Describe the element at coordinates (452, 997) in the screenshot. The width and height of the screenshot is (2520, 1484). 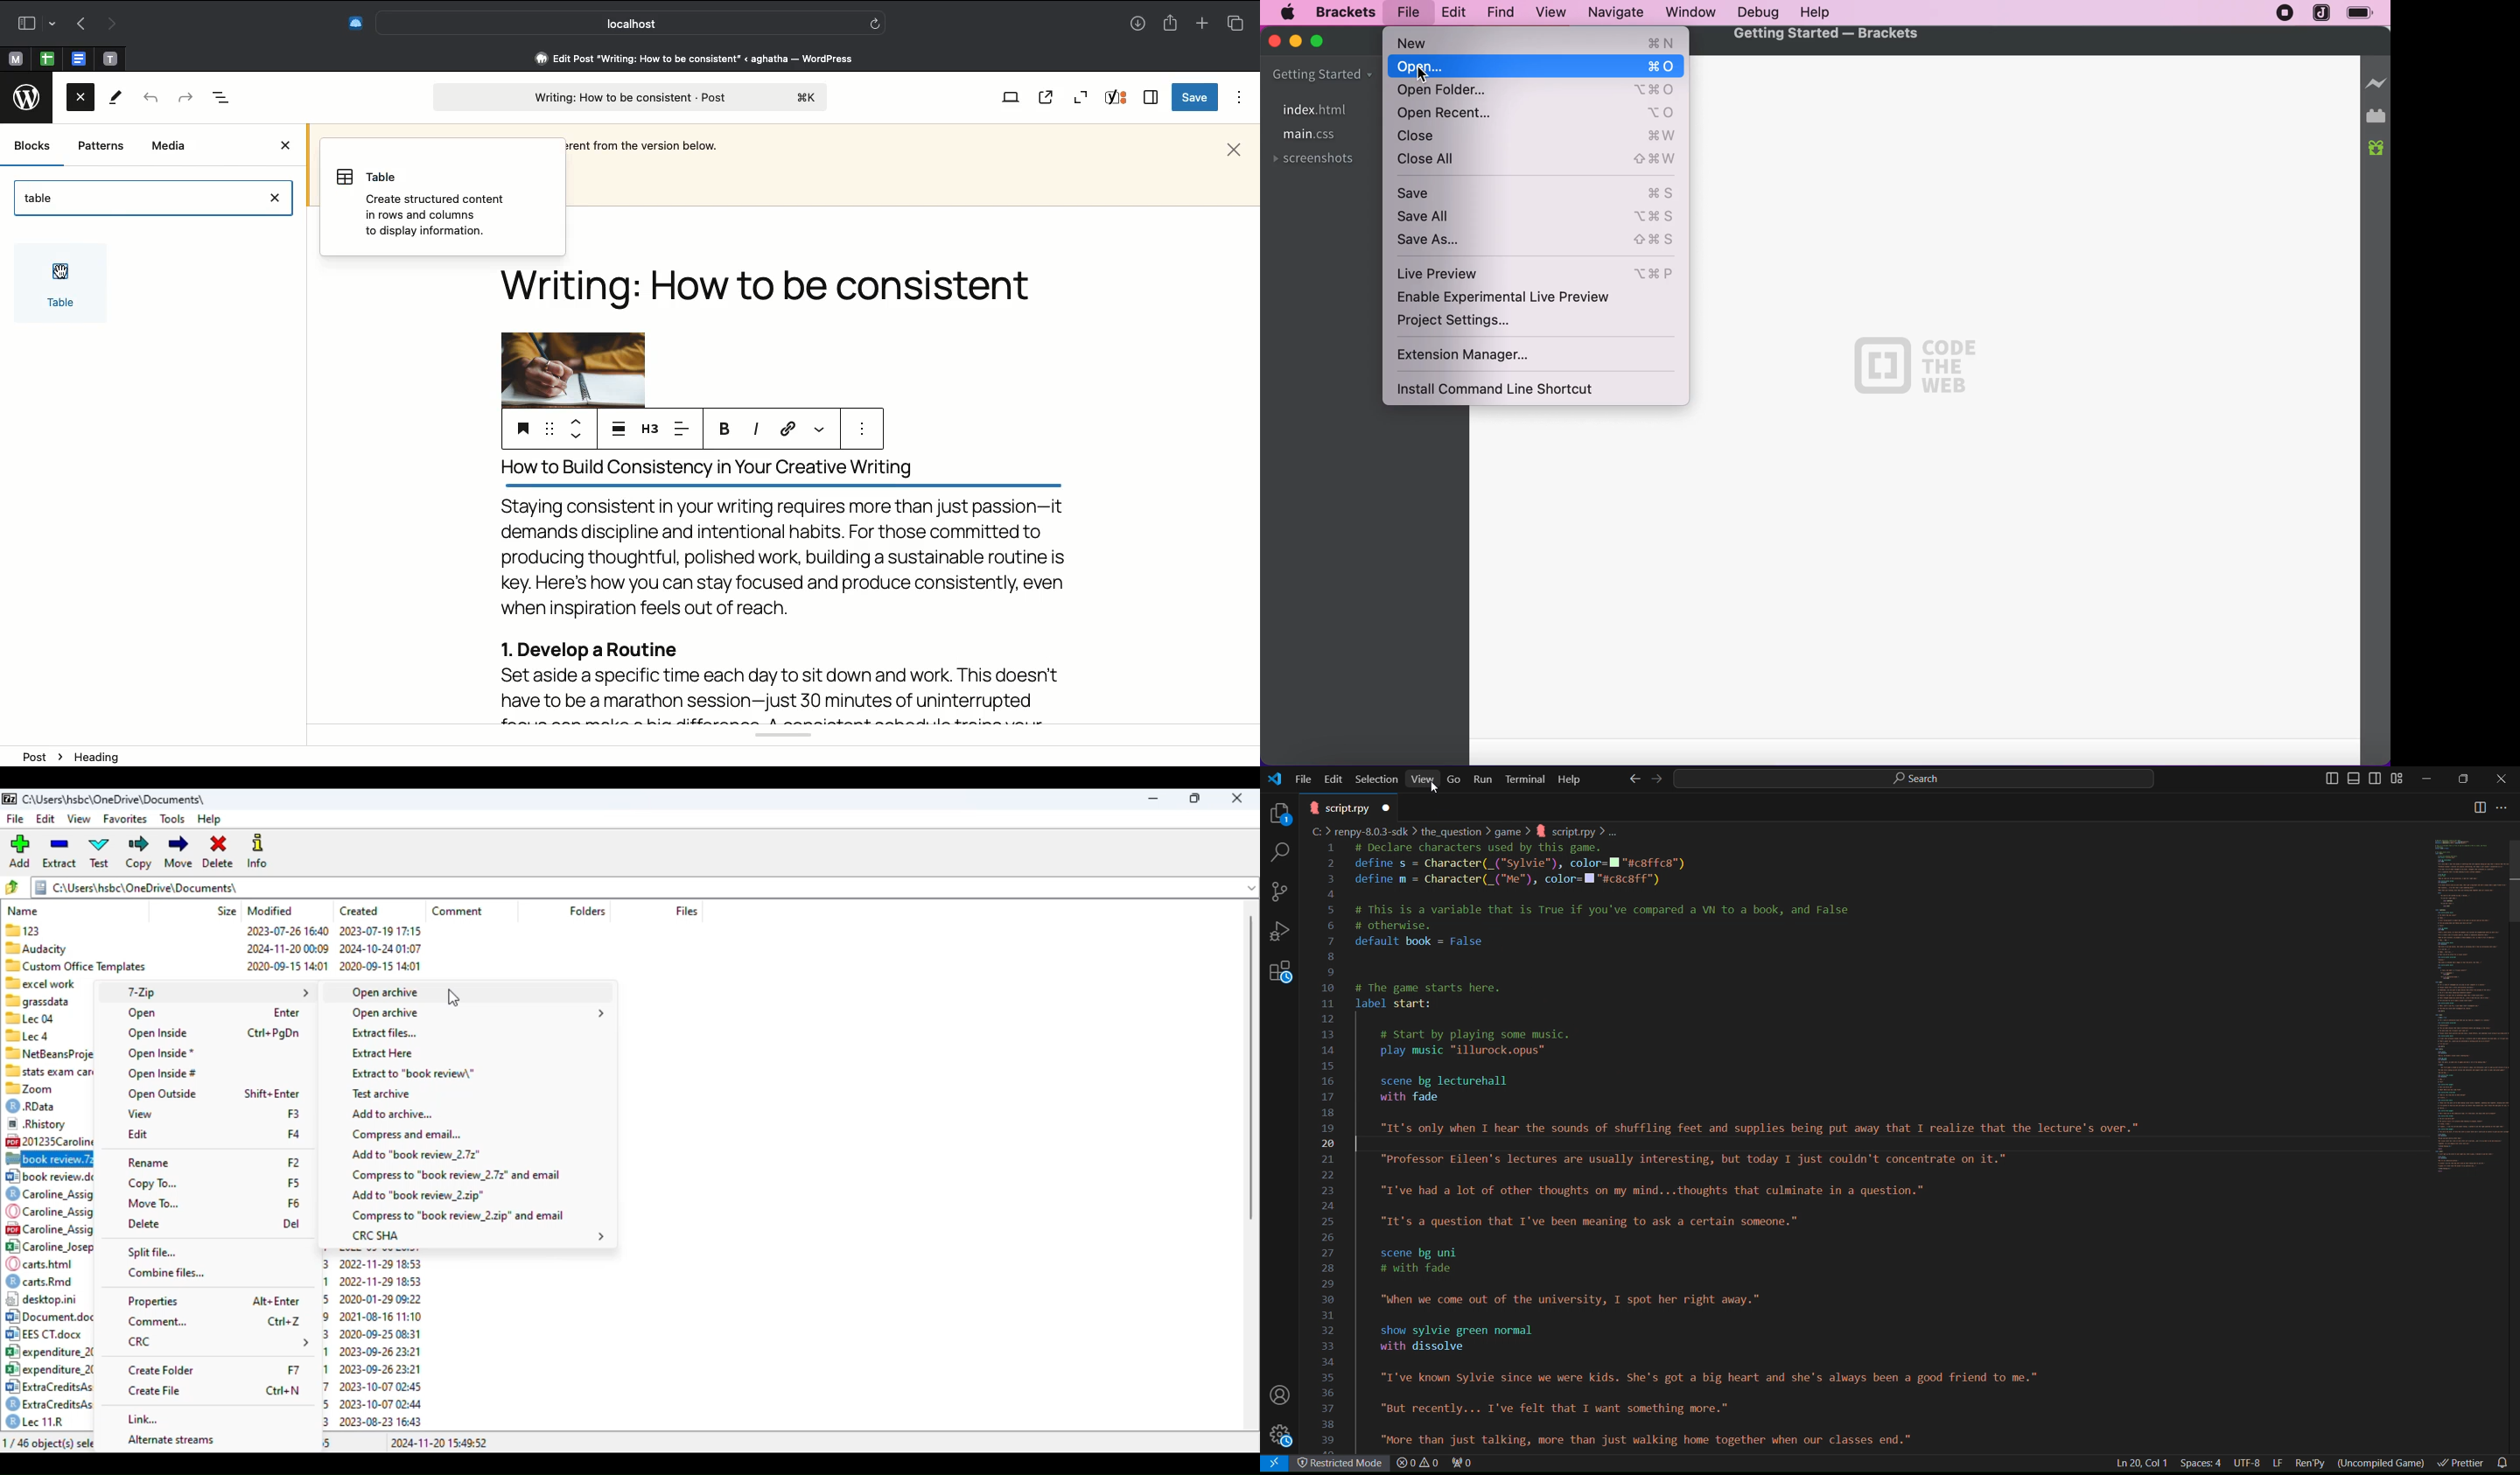
I see `cursor` at that location.